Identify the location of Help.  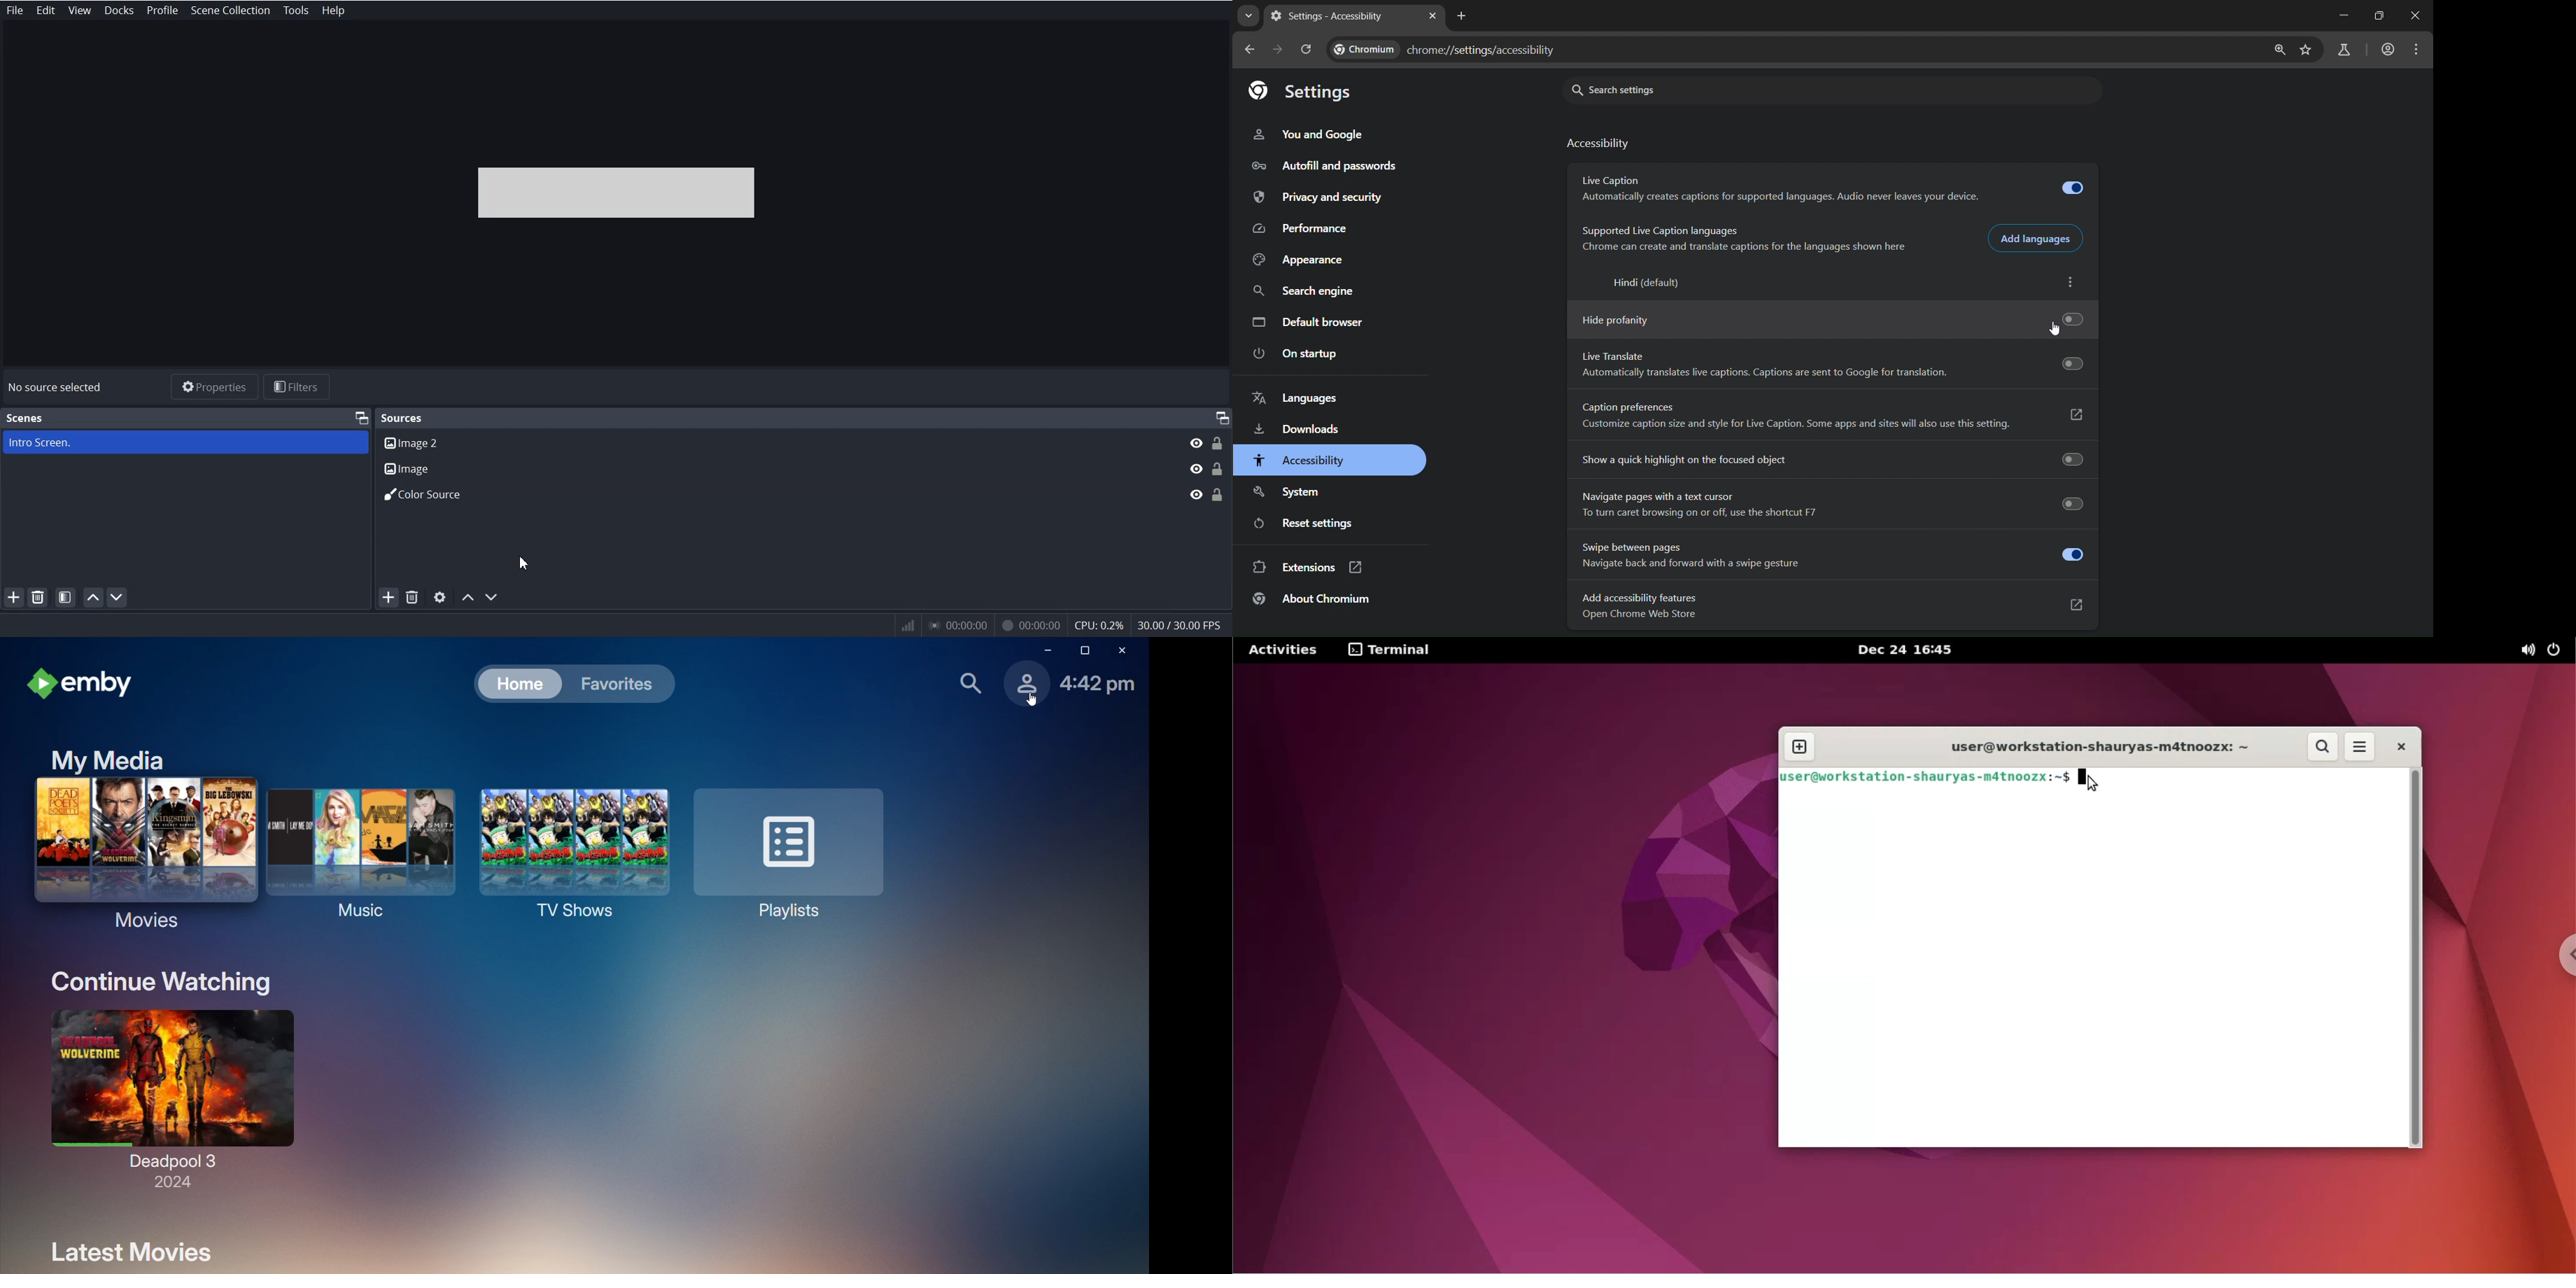
(331, 10).